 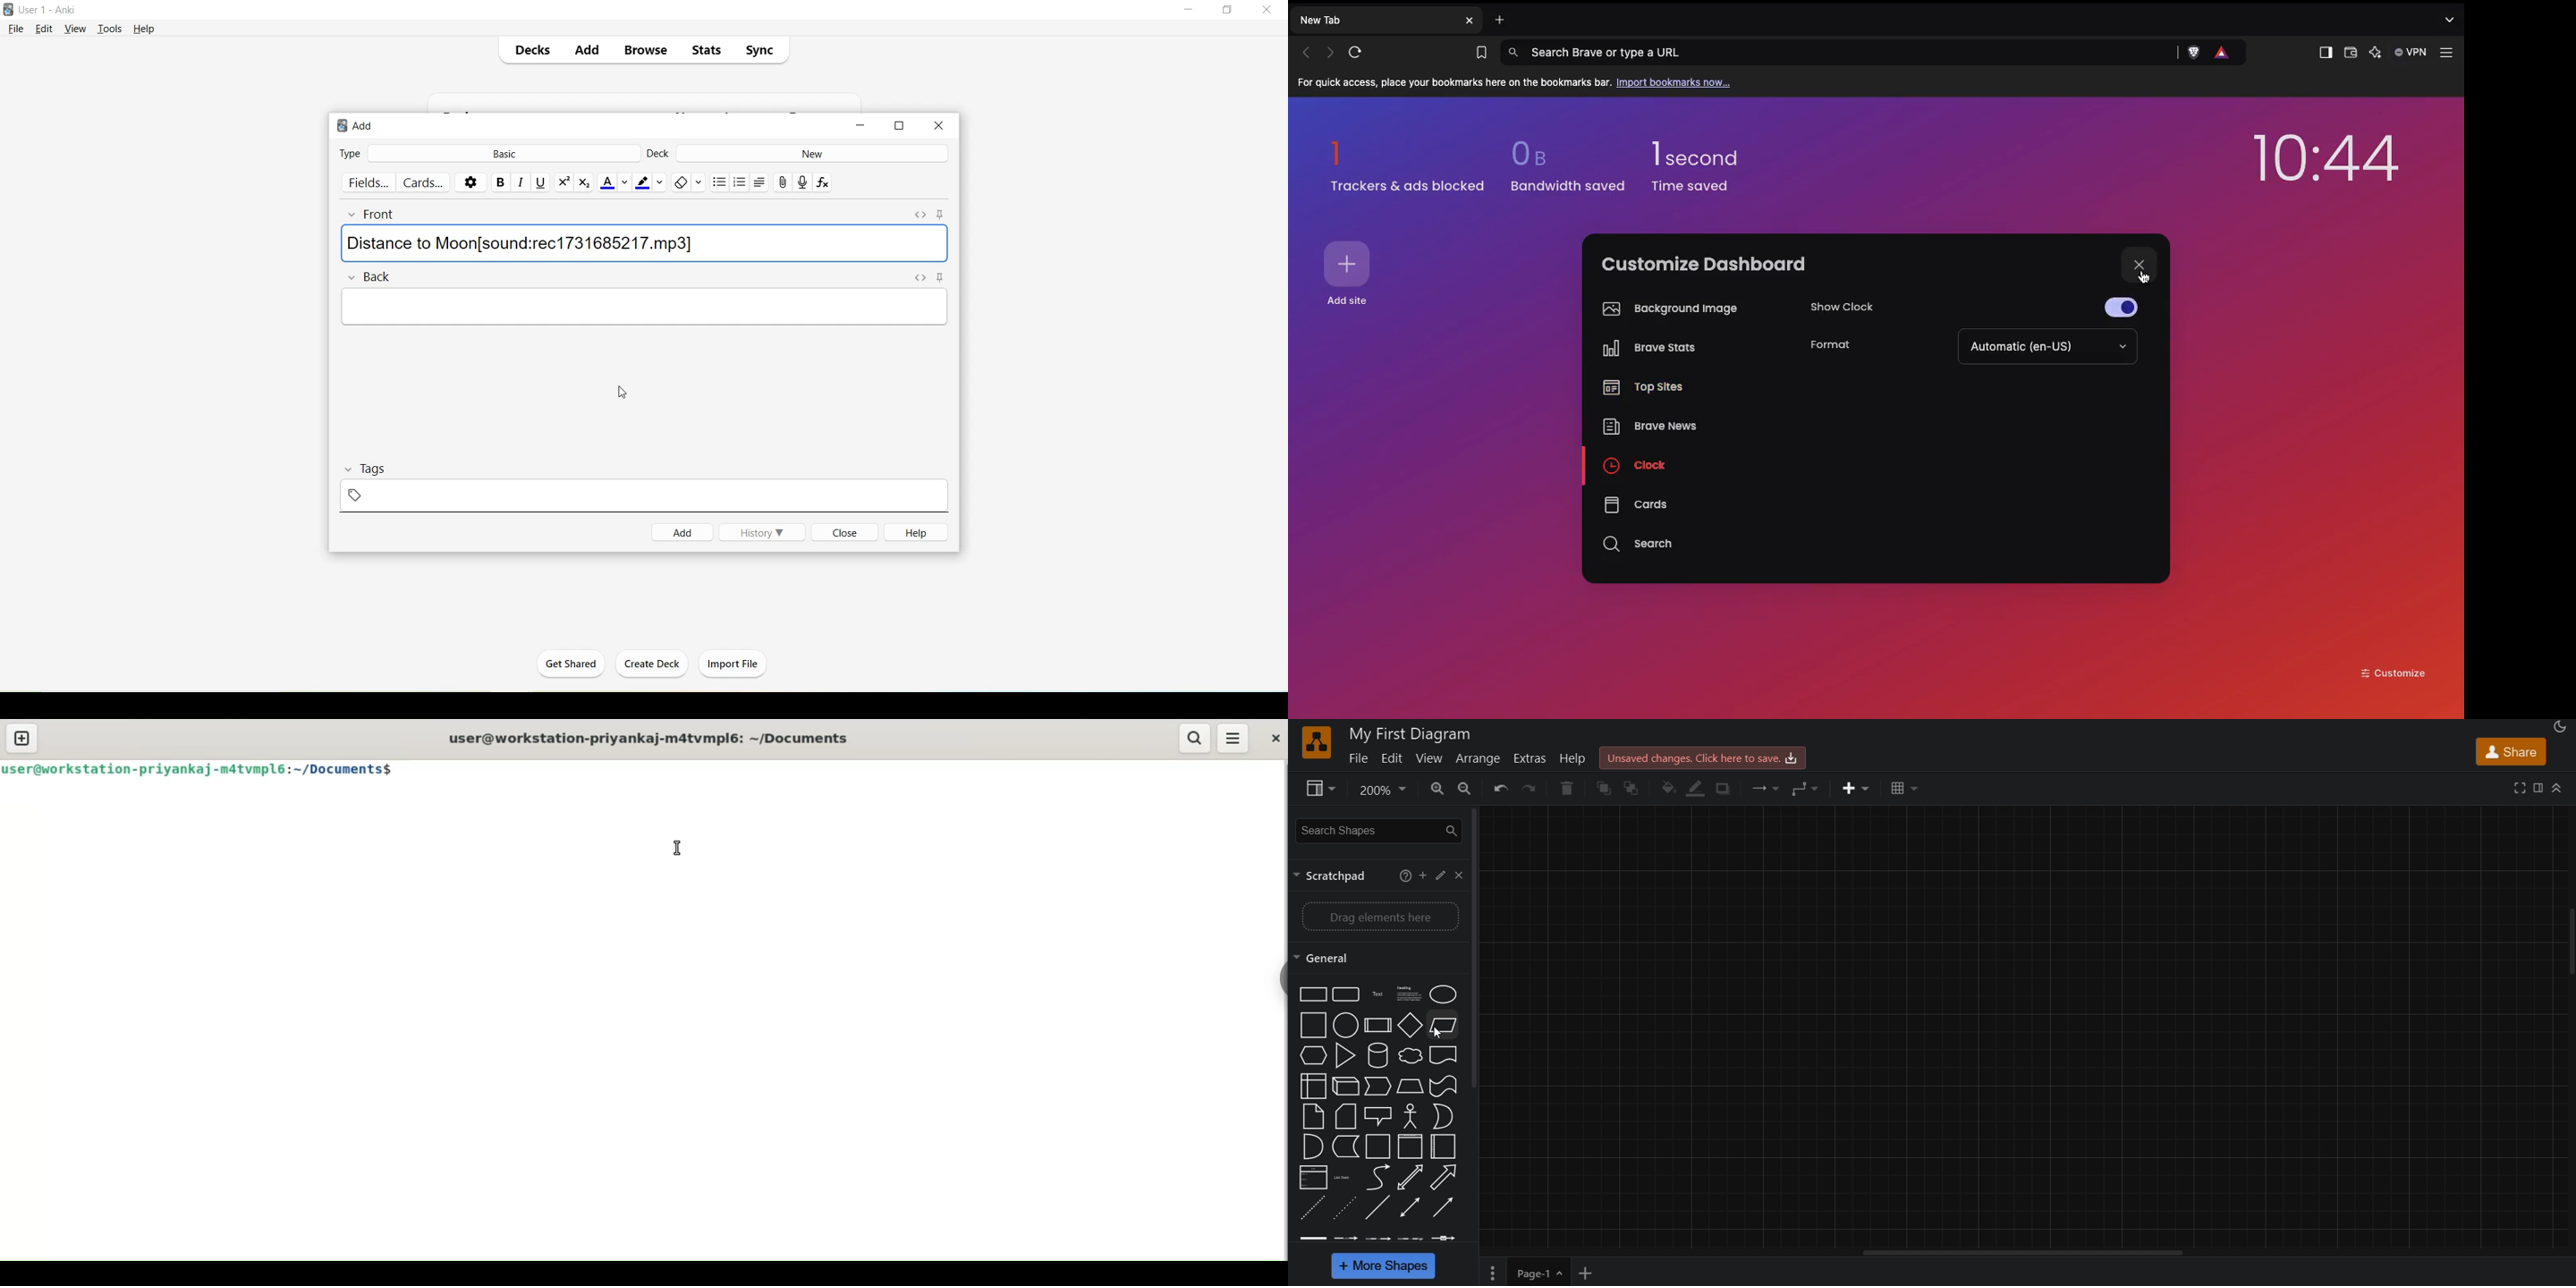 What do you see at coordinates (76, 30) in the screenshot?
I see `View` at bounding box center [76, 30].